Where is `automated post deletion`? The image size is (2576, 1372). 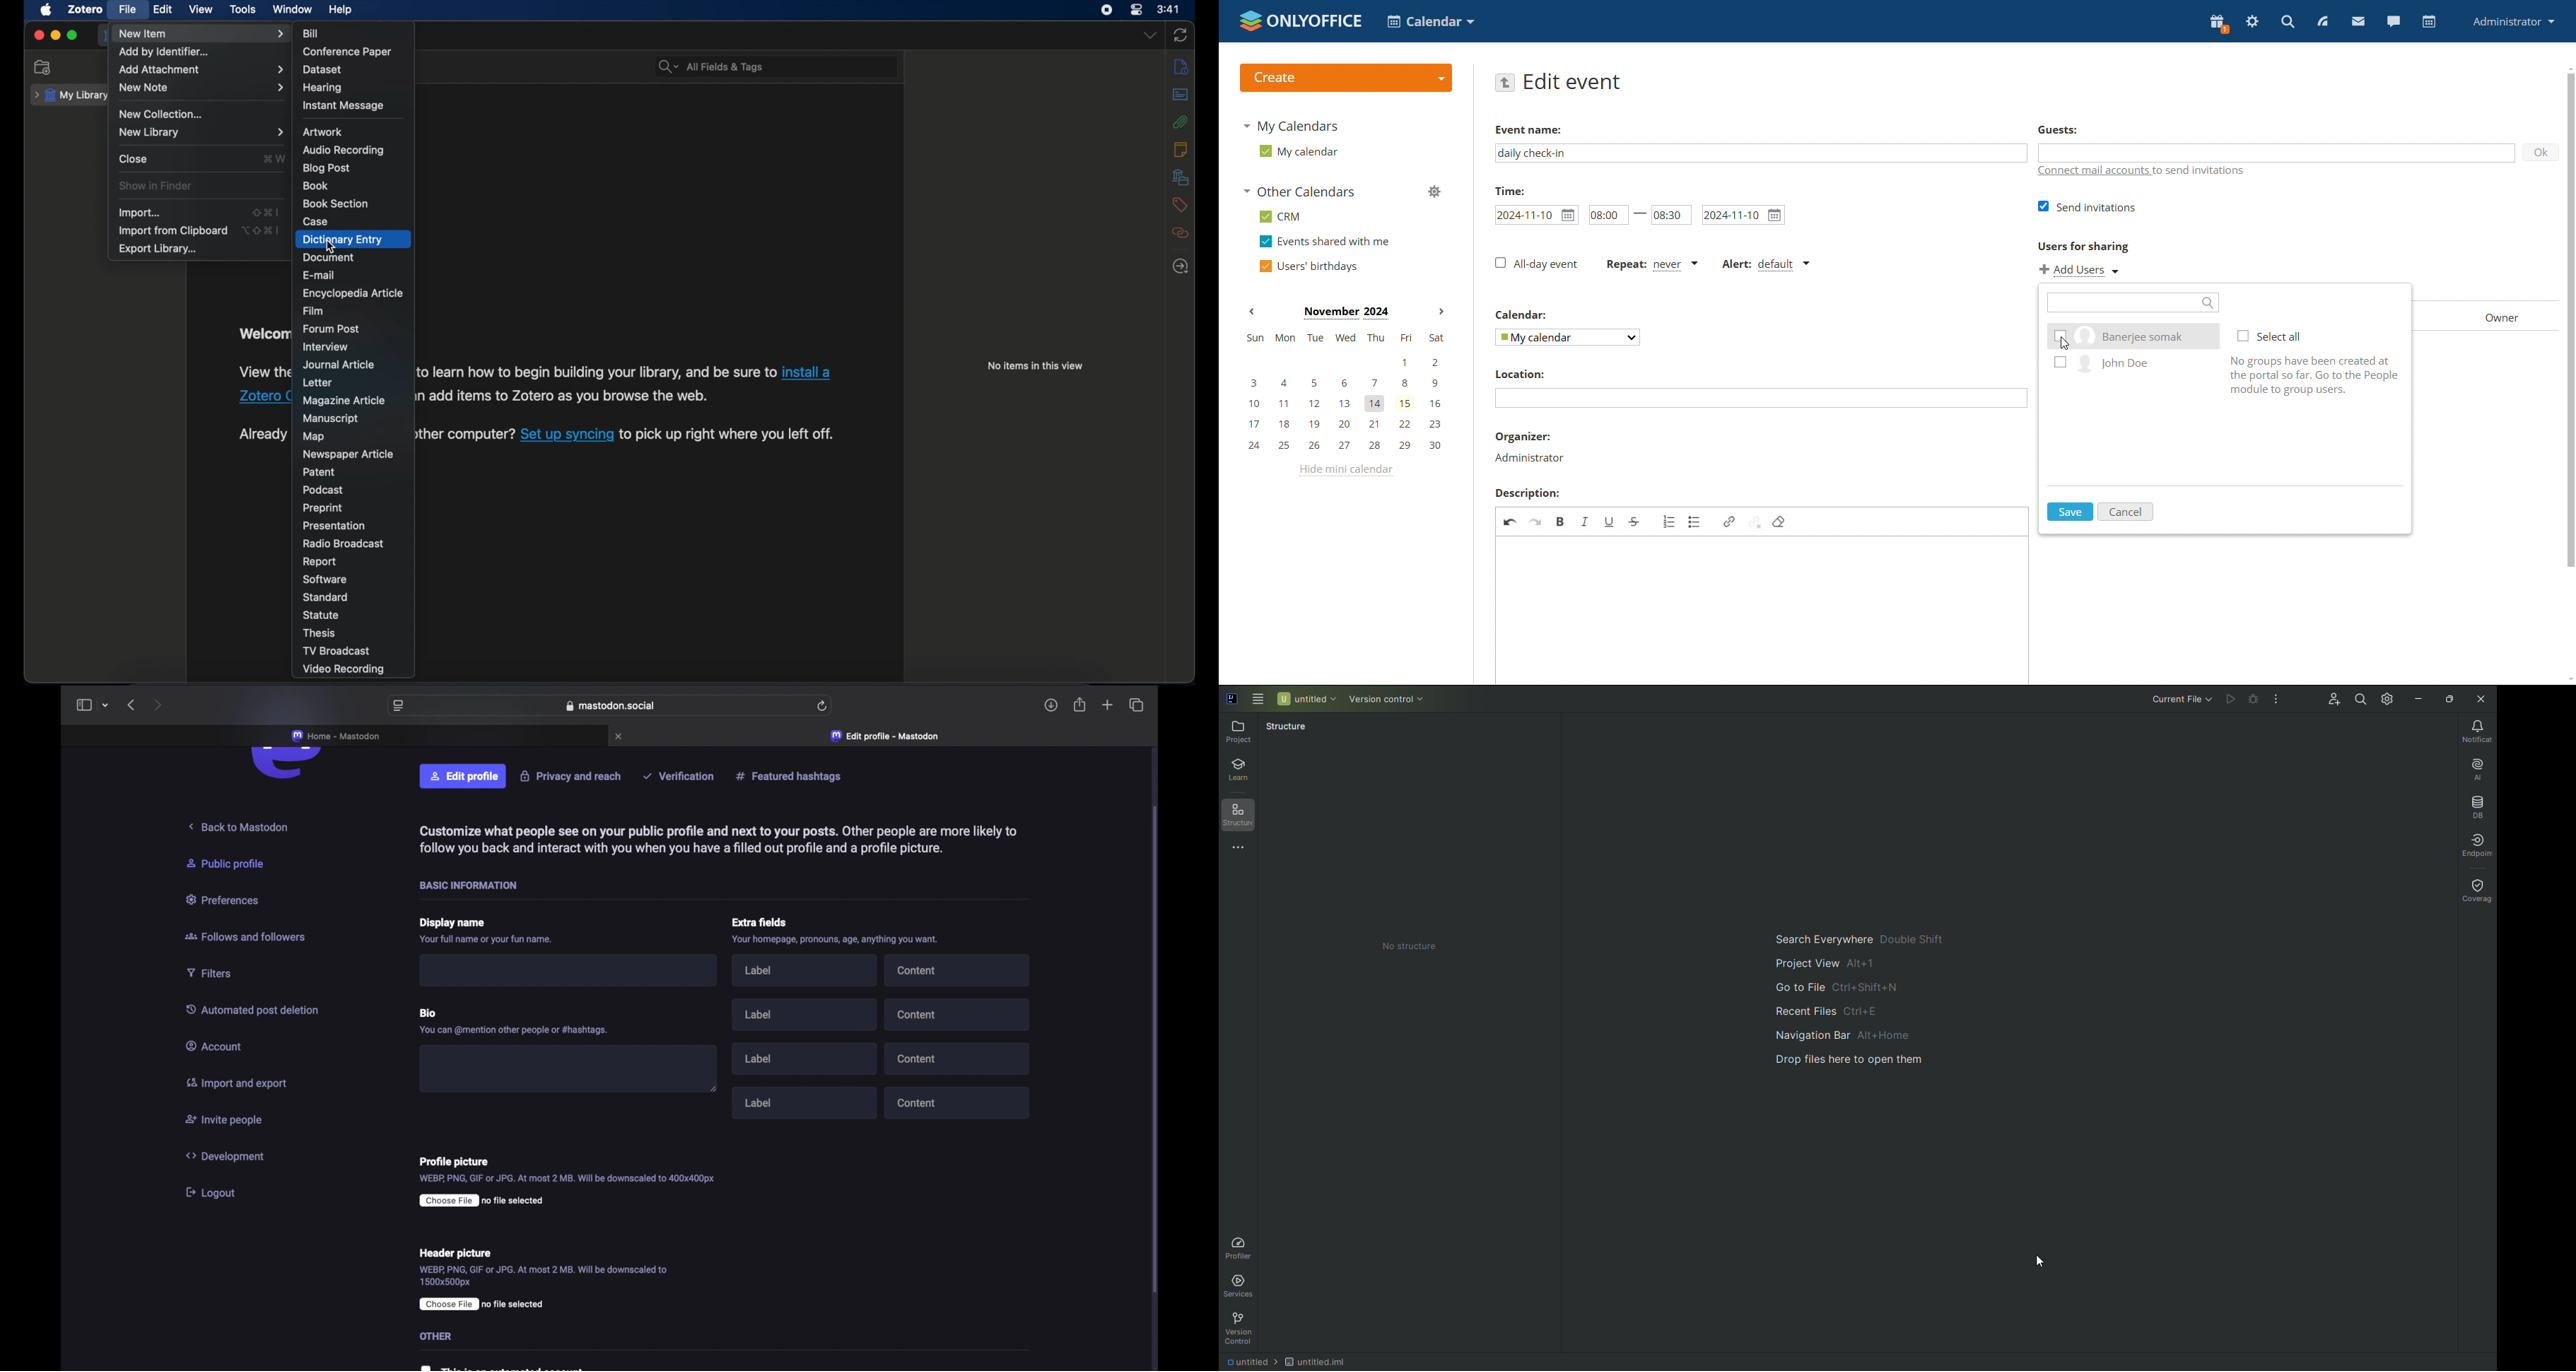
automated post deletion is located at coordinates (255, 1009).